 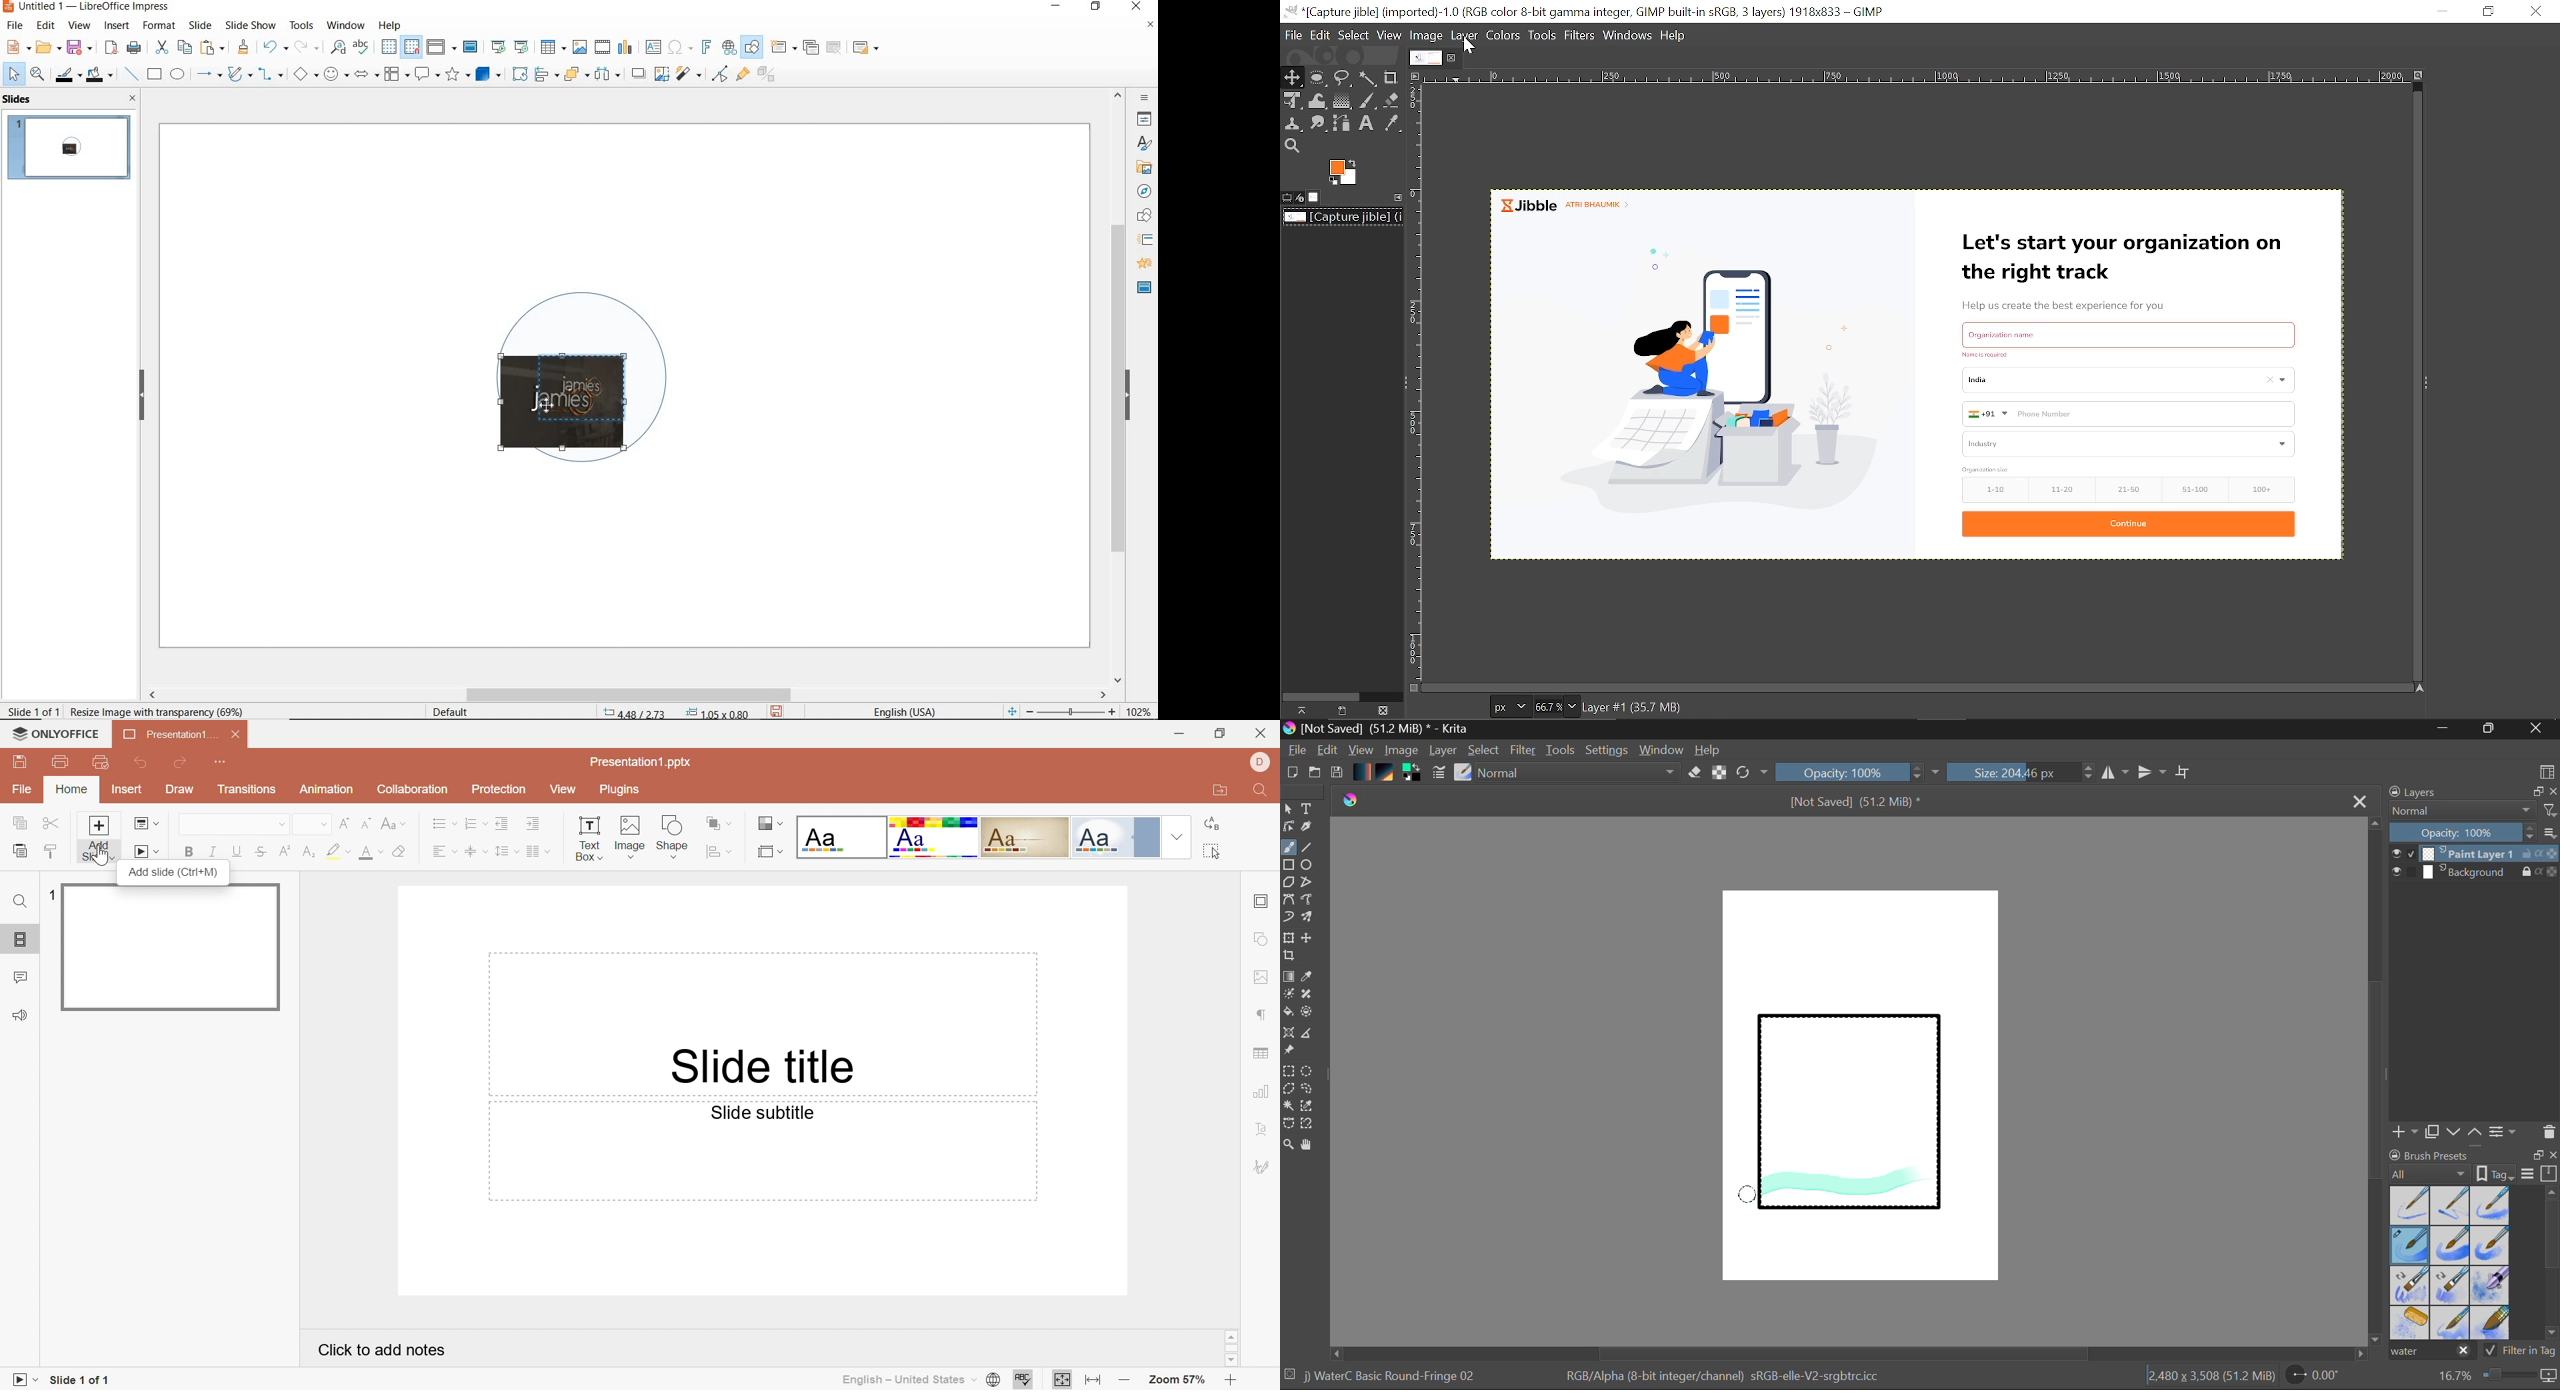 What do you see at coordinates (1579, 773) in the screenshot?
I see `Blending Tool` at bounding box center [1579, 773].